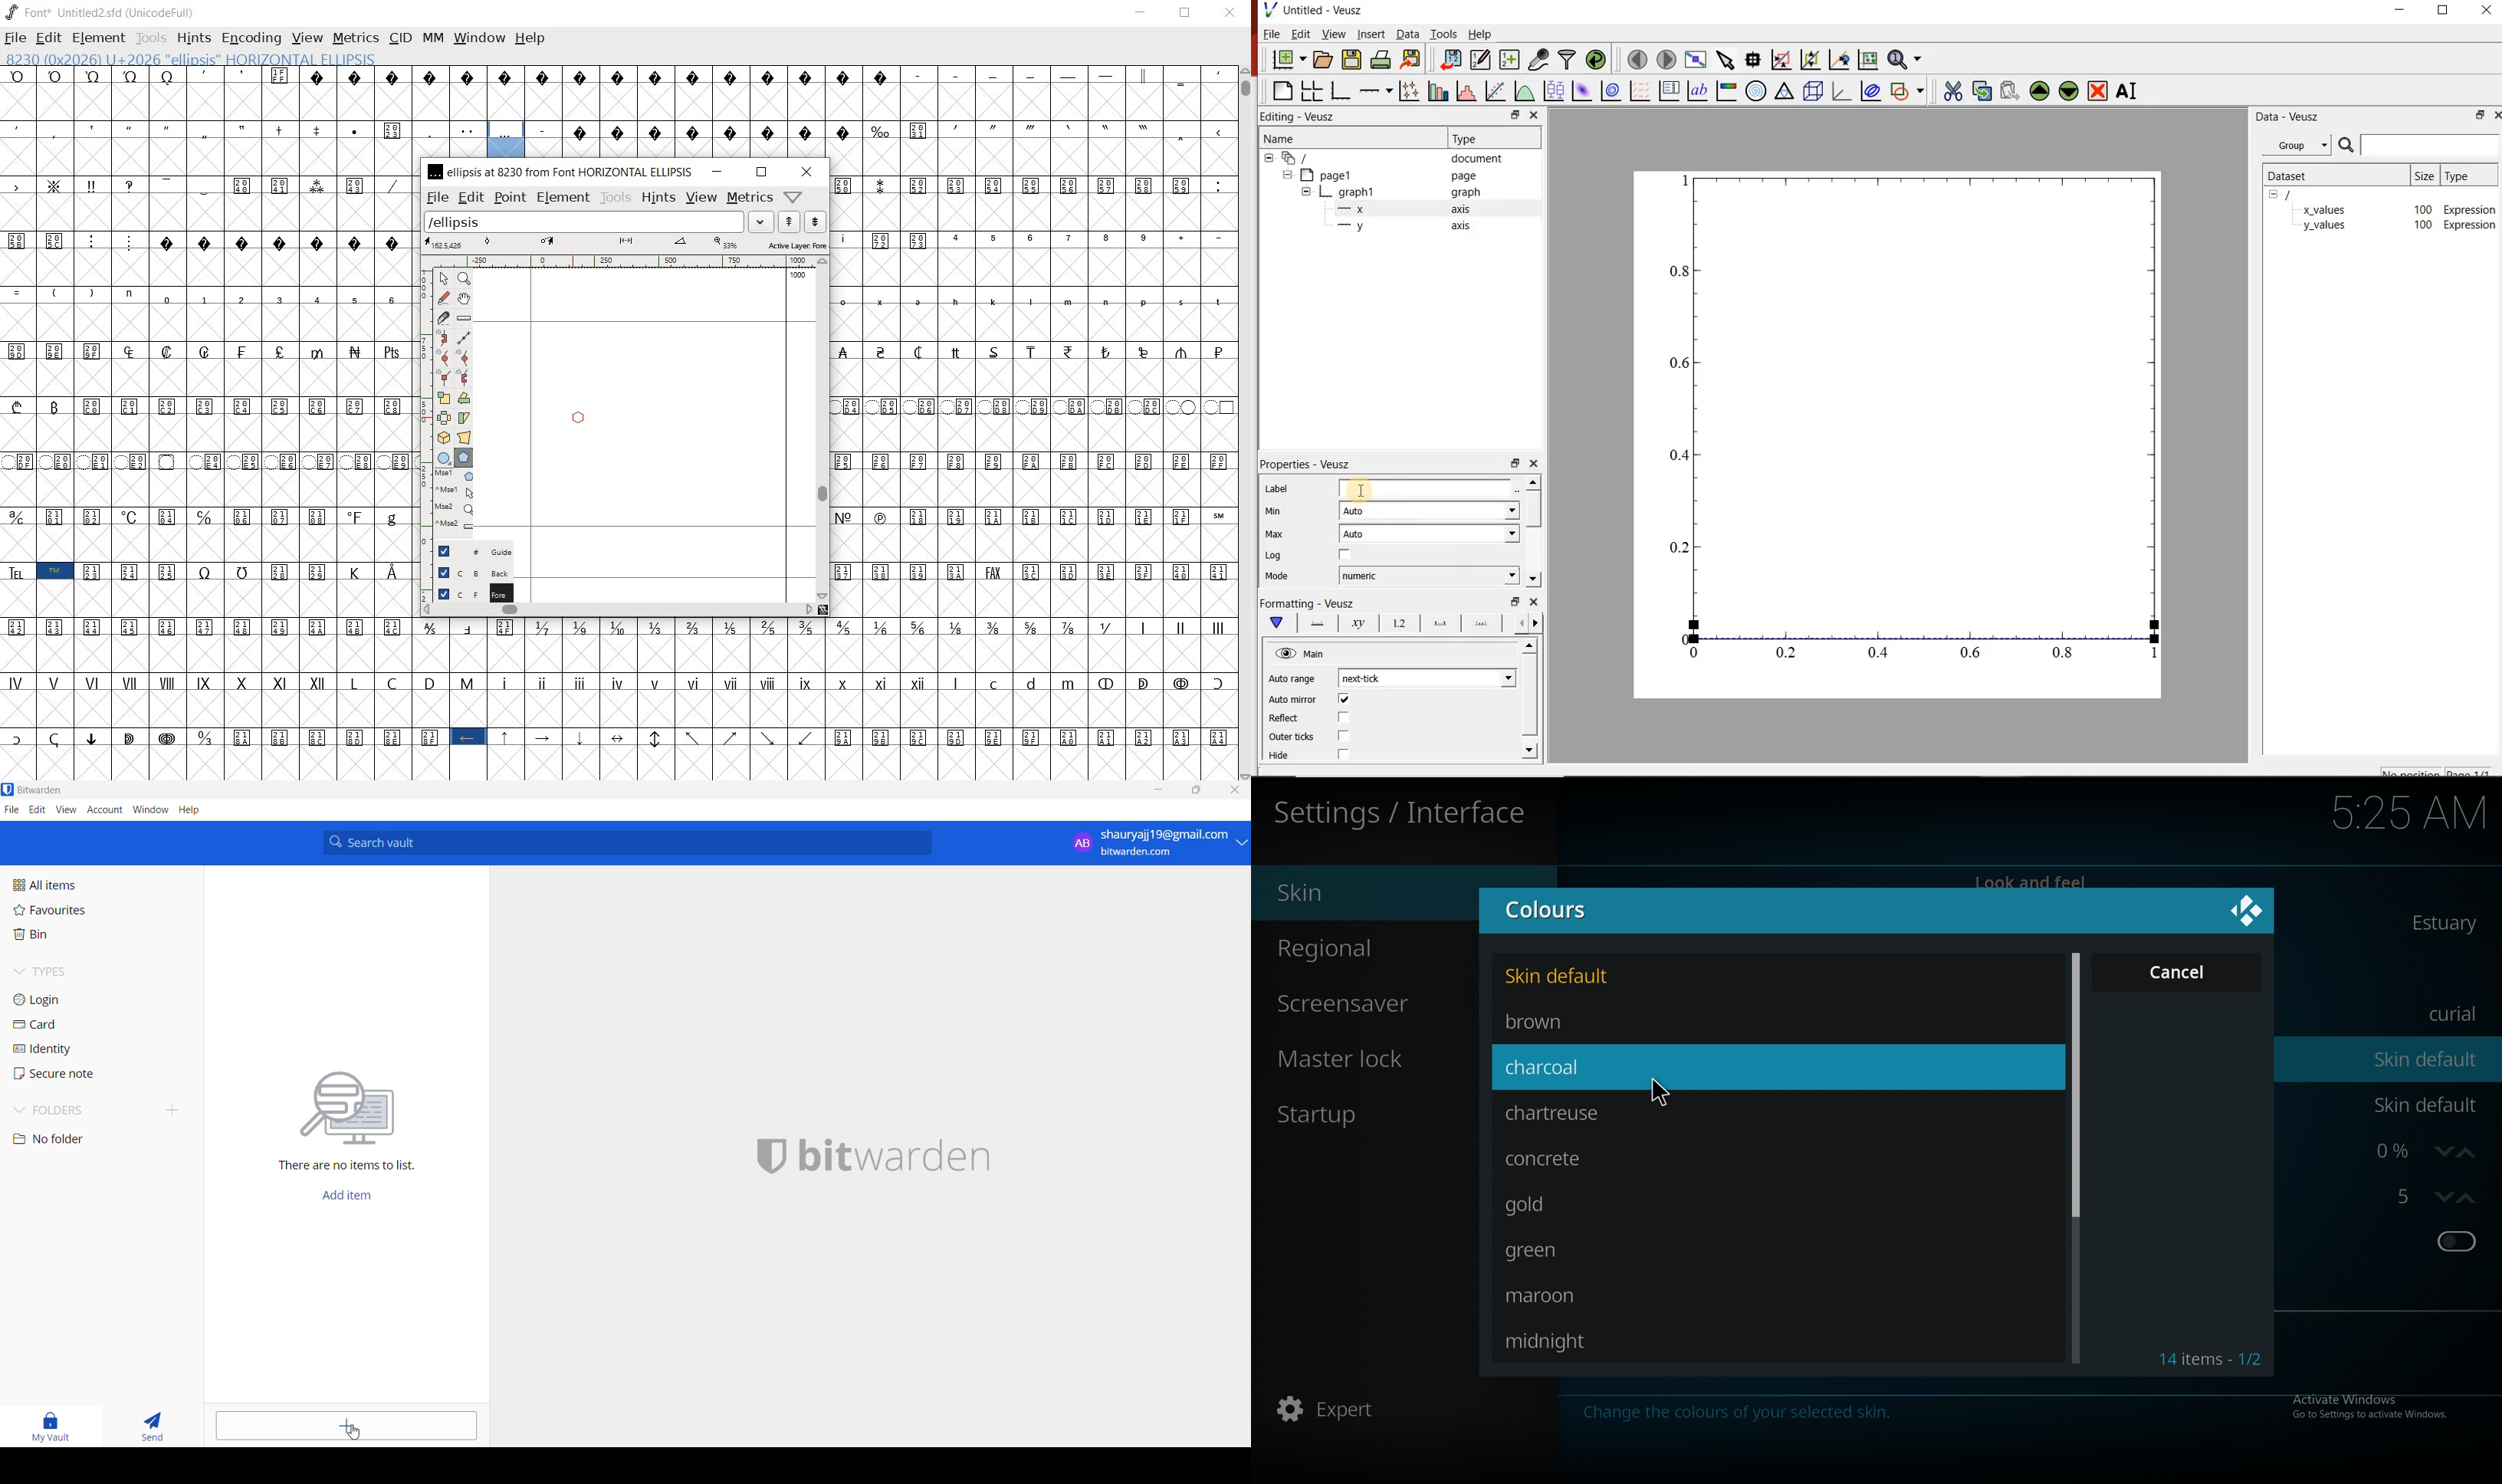 The height and width of the screenshot is (1484, 2520). I want to click on select items from the graph, so click(1727, 60).